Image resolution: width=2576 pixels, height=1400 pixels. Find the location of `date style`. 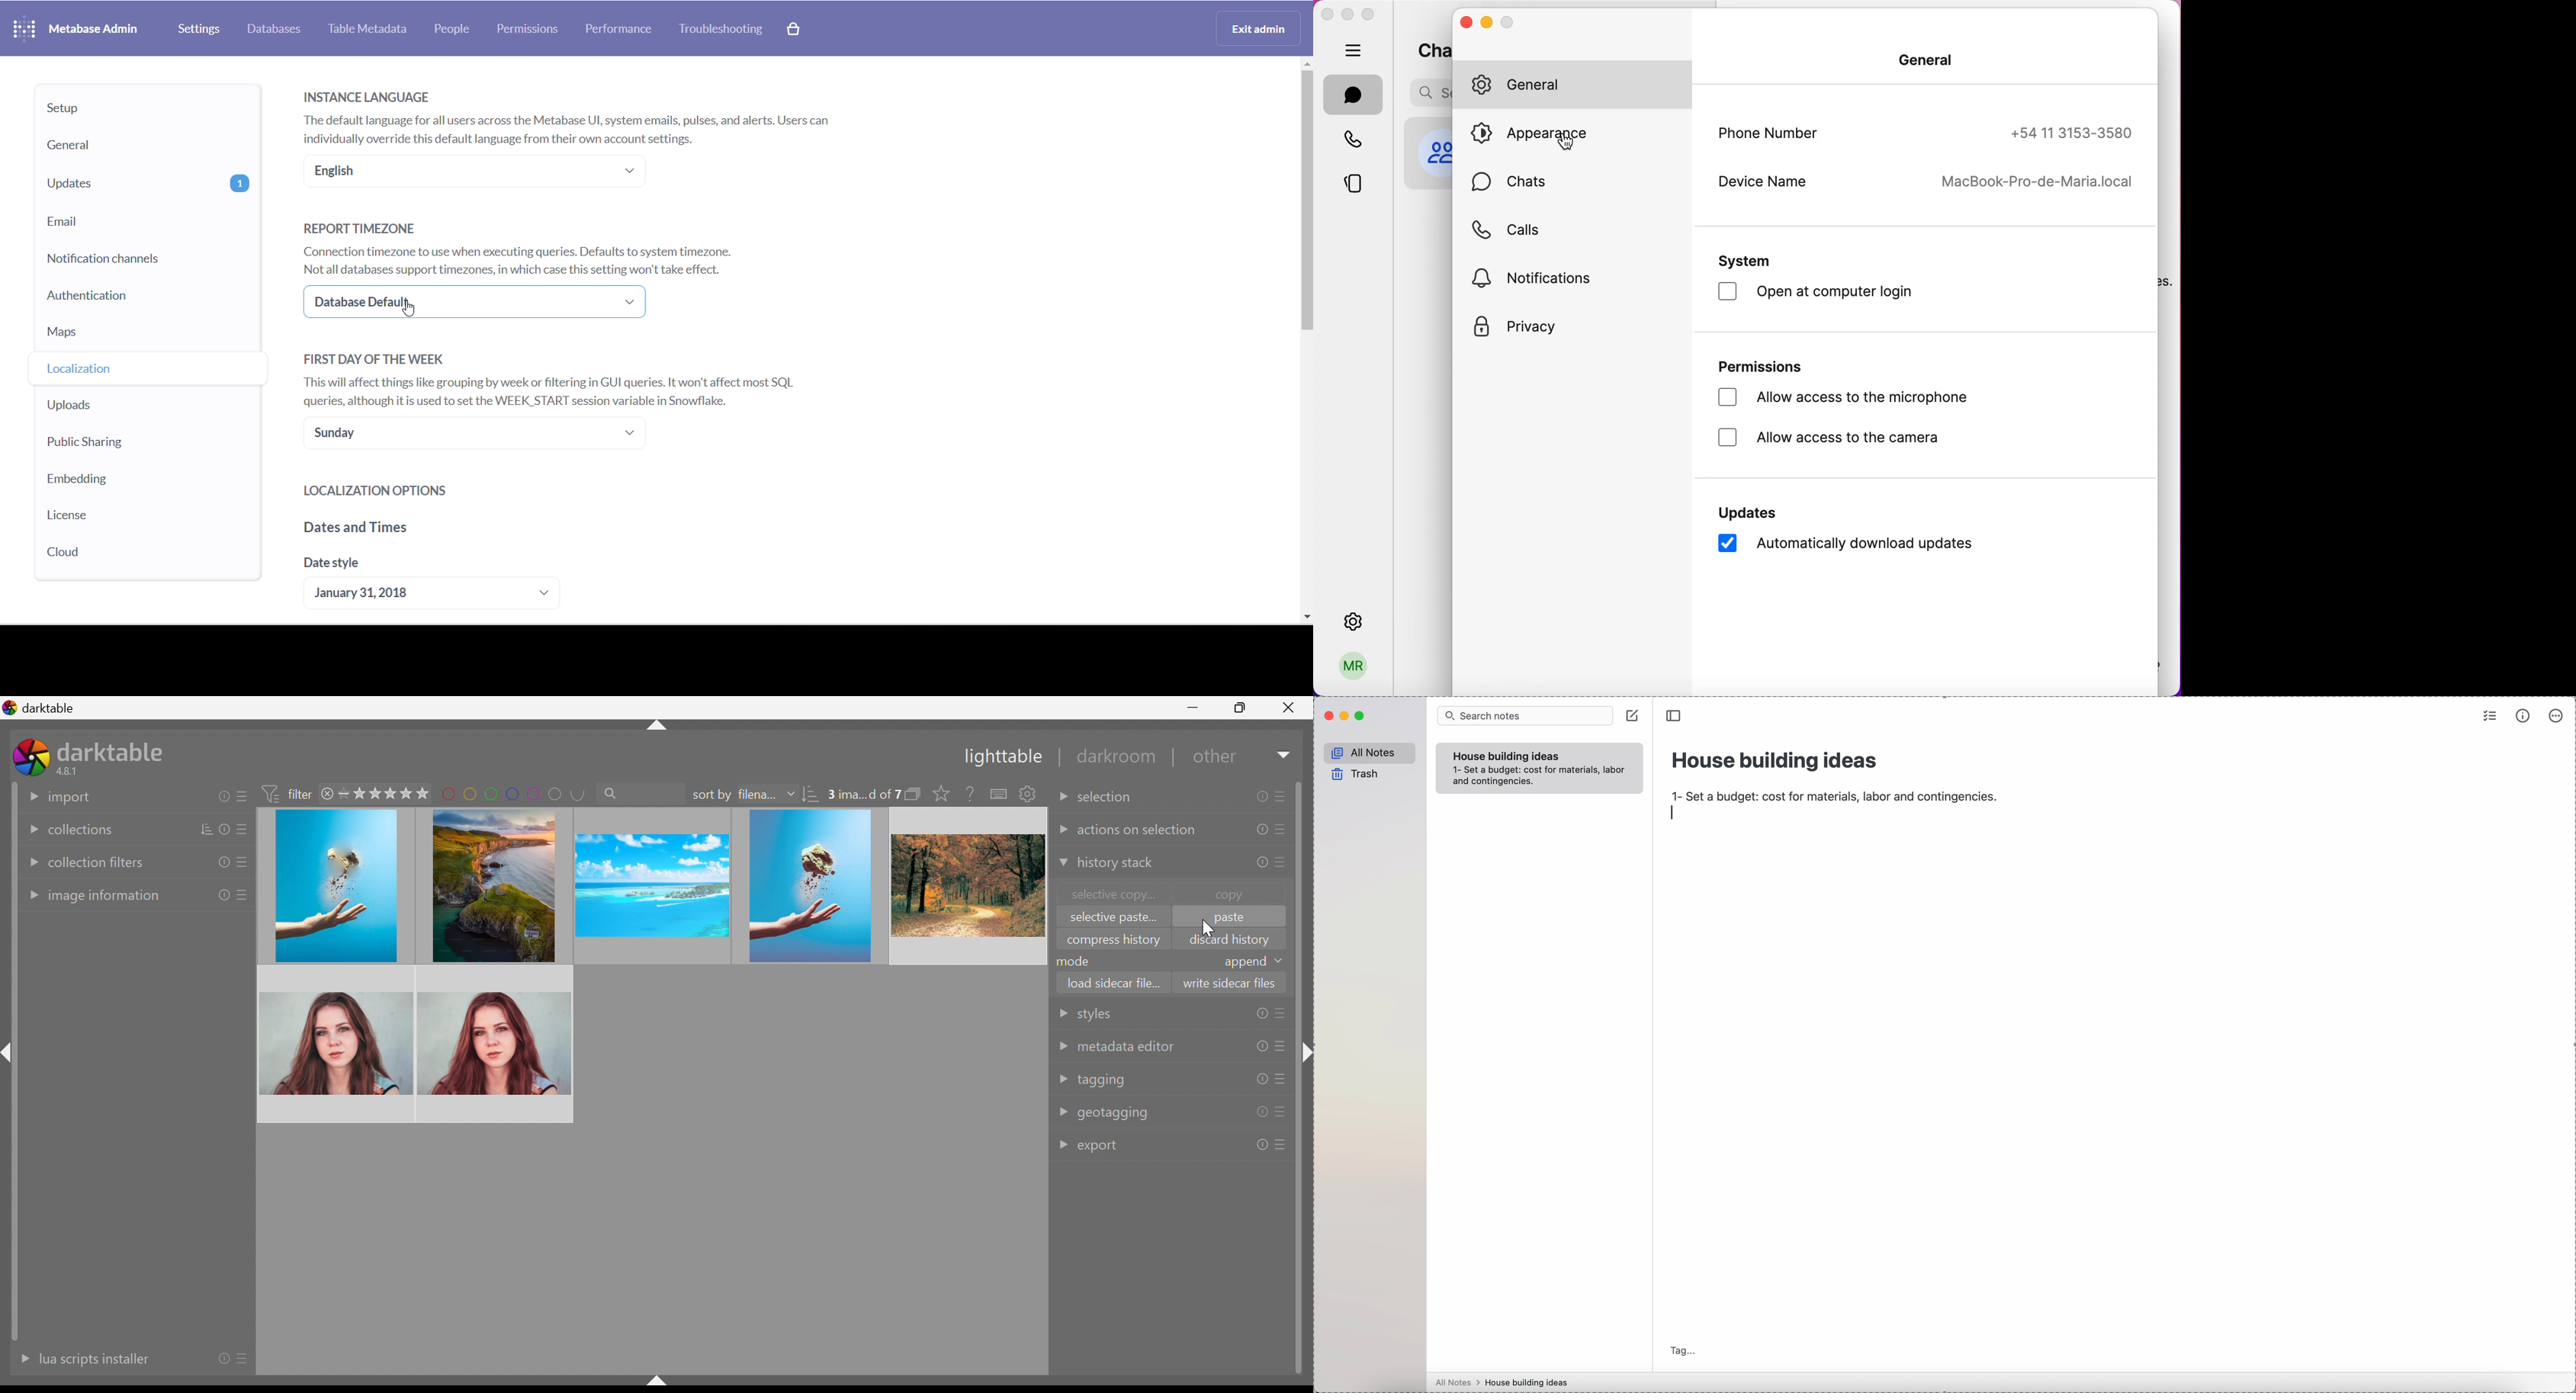

date style is located at coordinates (407, 567).